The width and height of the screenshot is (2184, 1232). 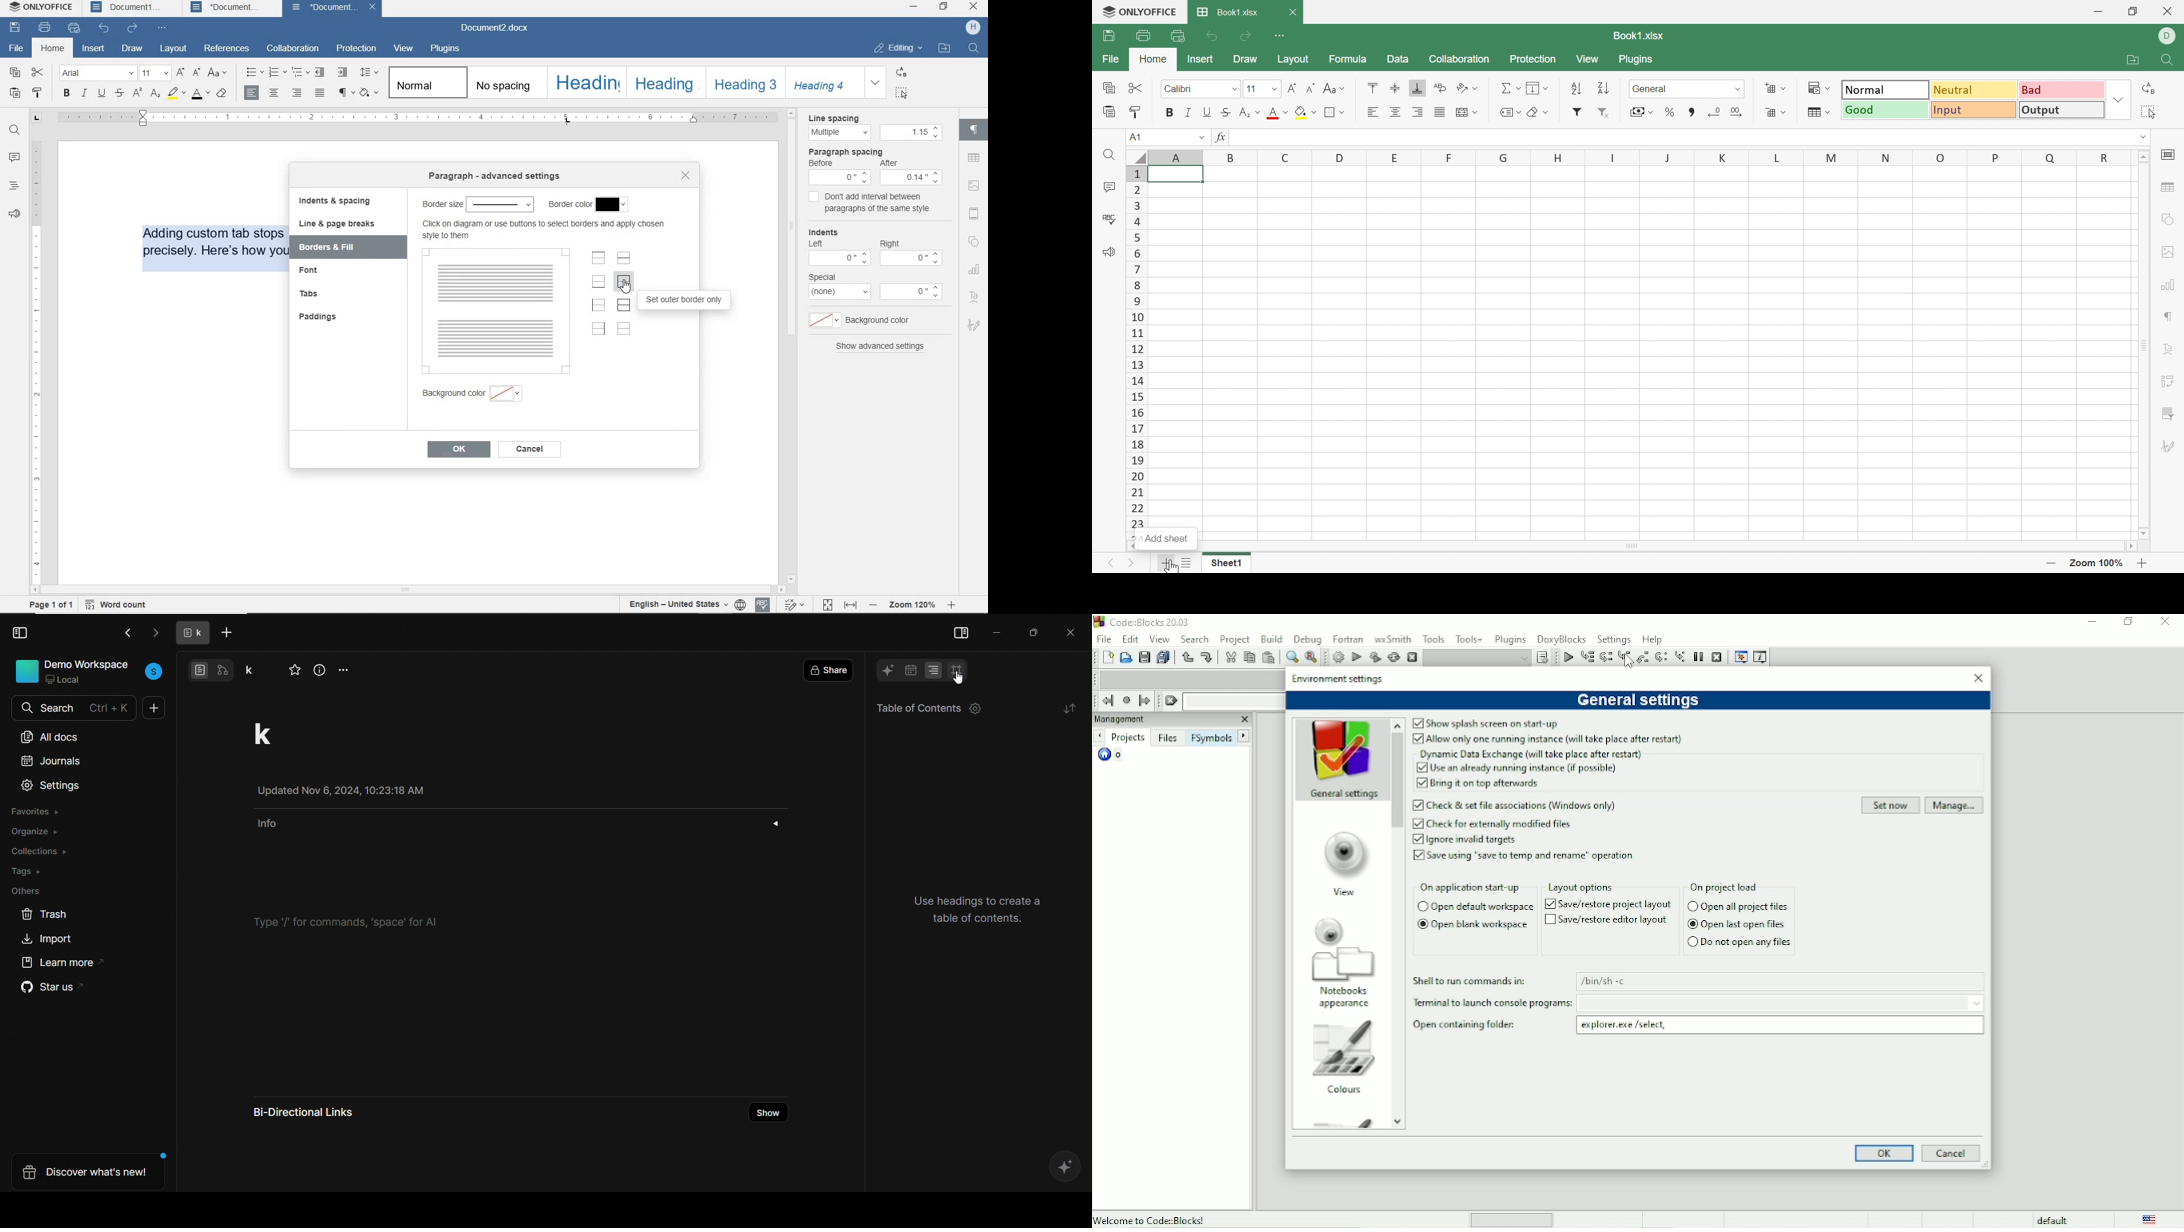 What do you see at coordinates (1138, 381) in the screenshot?
I see `14` at bounding box center [1138, 381].